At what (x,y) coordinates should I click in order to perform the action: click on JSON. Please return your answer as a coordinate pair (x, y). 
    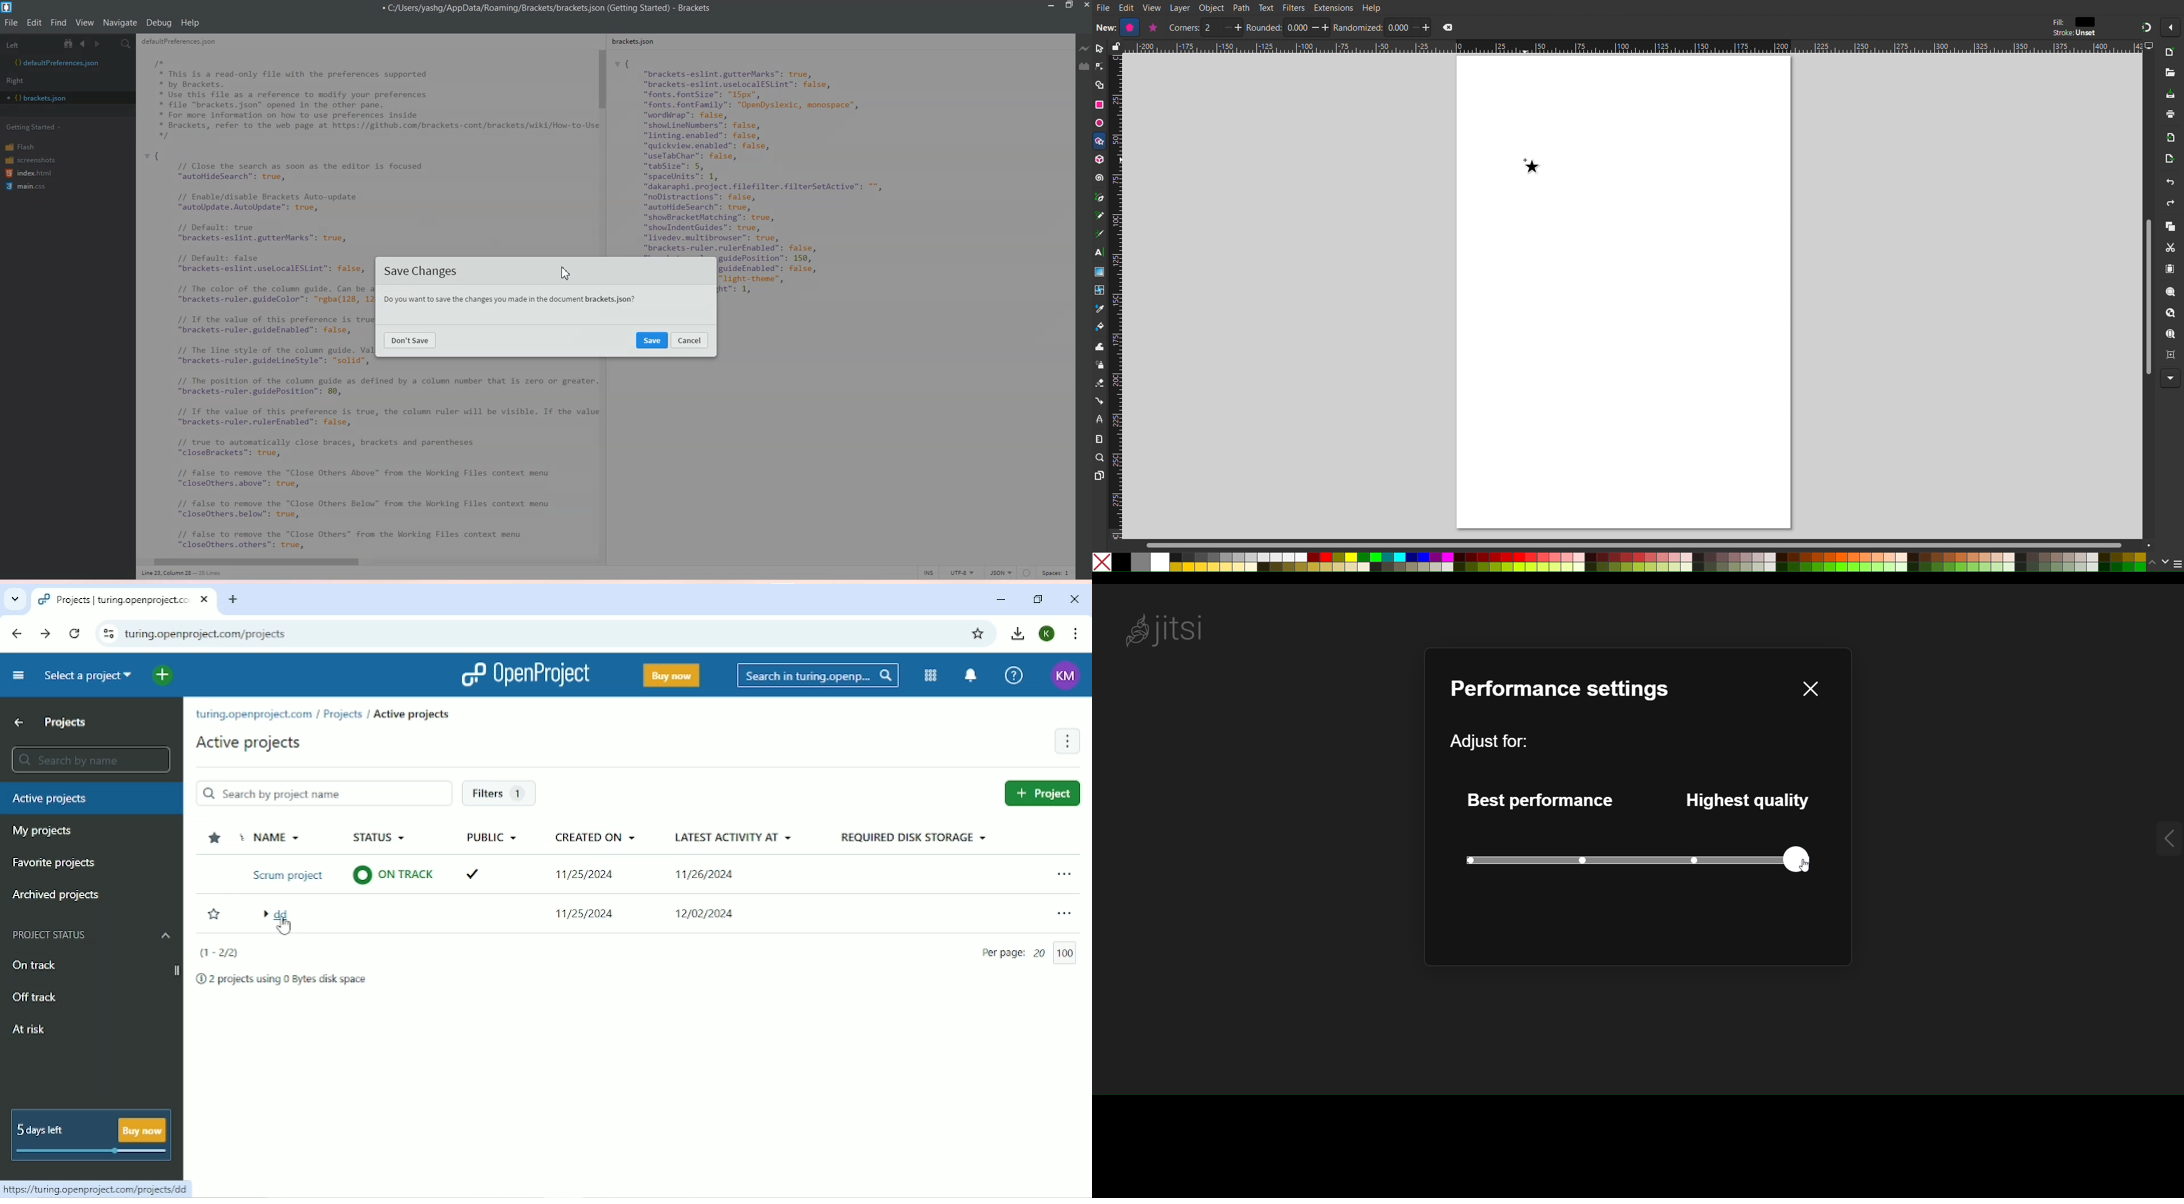
    Looking at the image, I should click on (1000, 572).